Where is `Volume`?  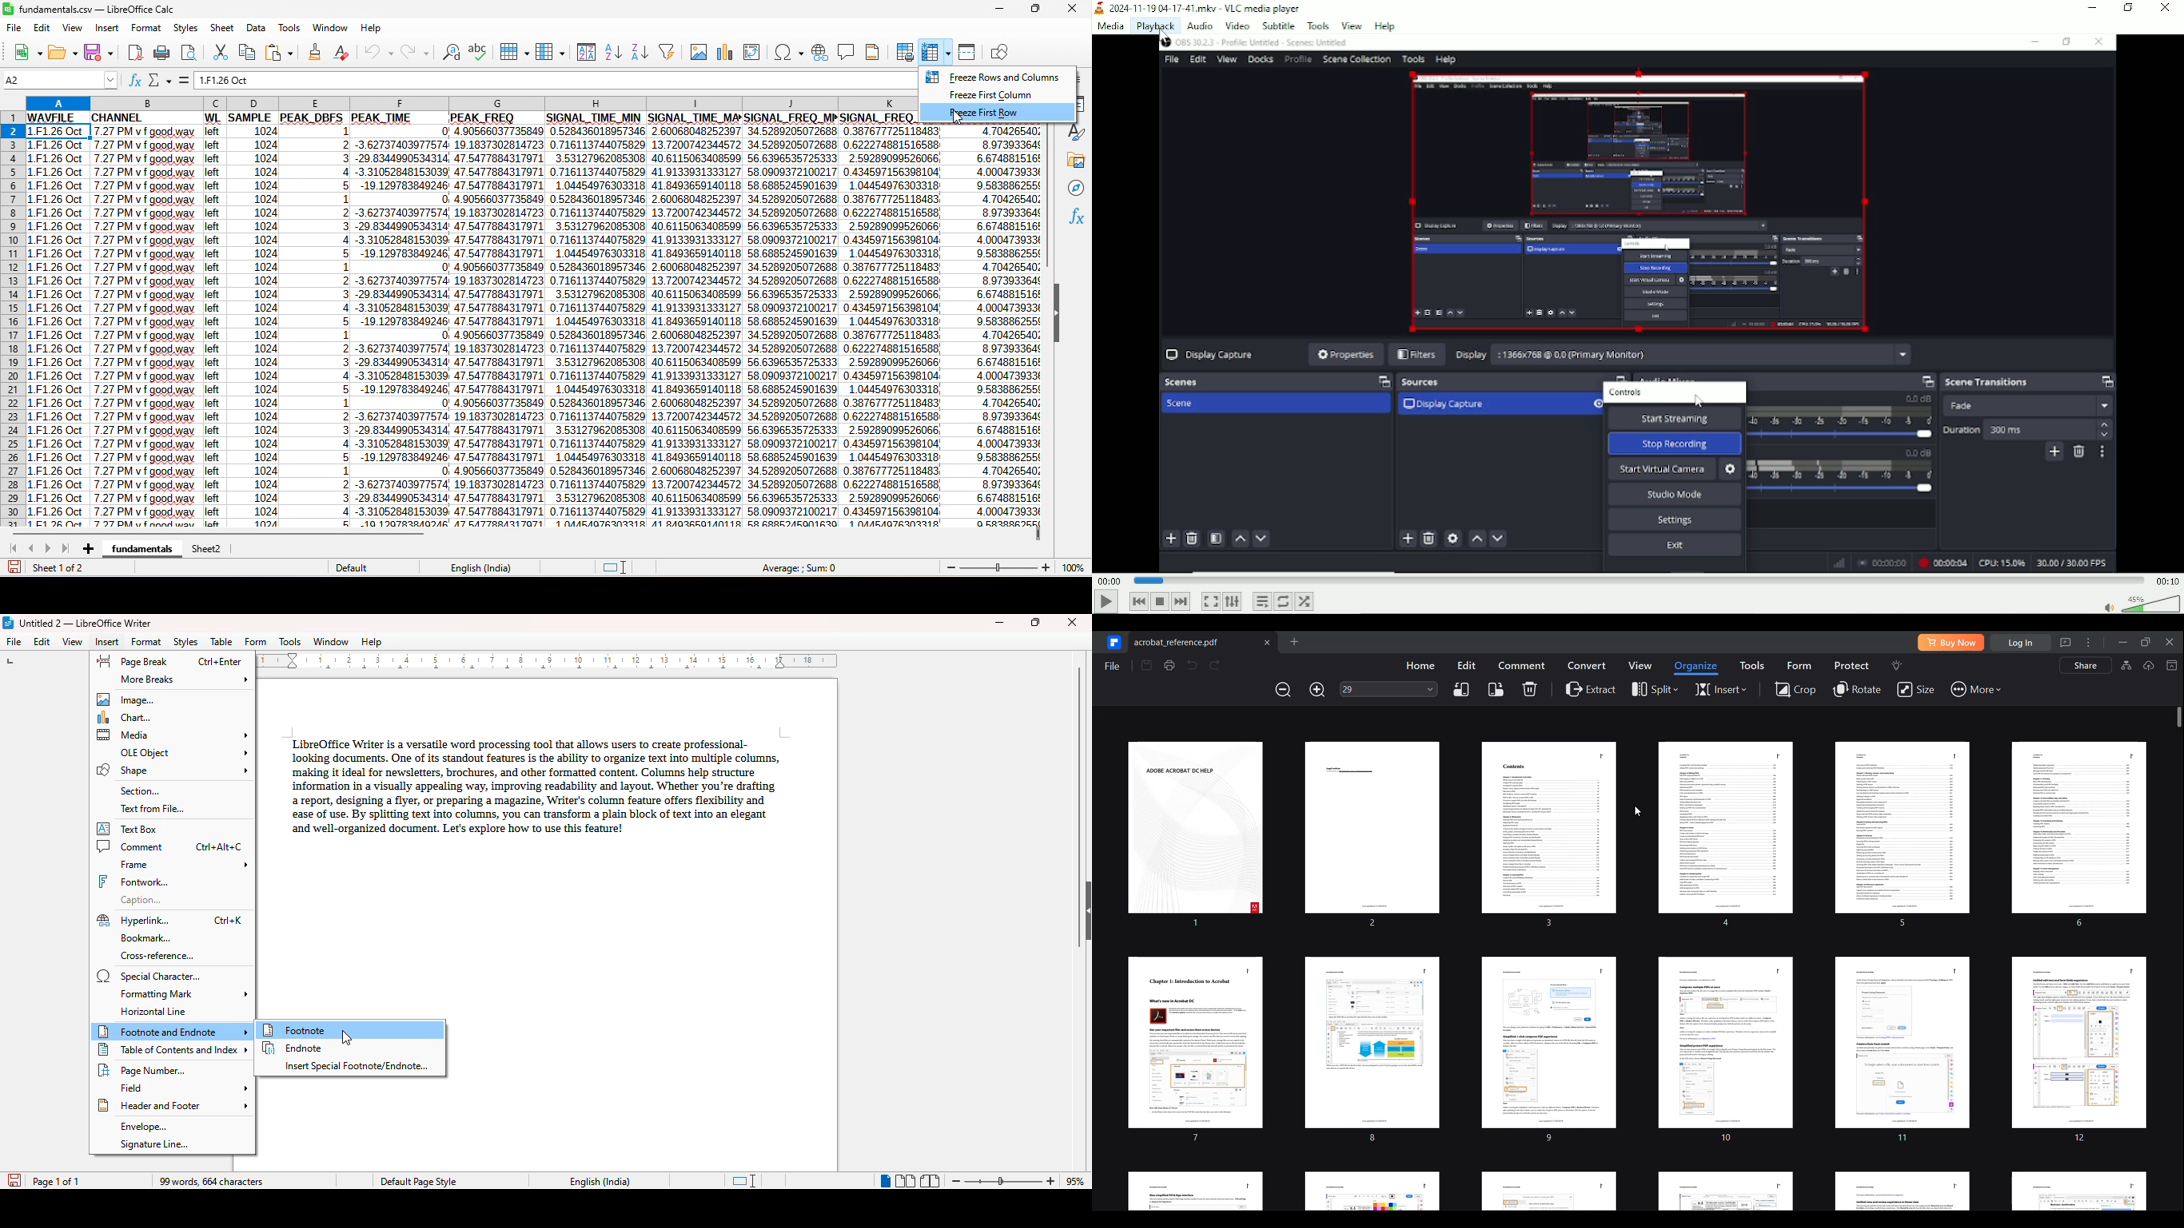 Volume is located at coordinates (2140, 604).